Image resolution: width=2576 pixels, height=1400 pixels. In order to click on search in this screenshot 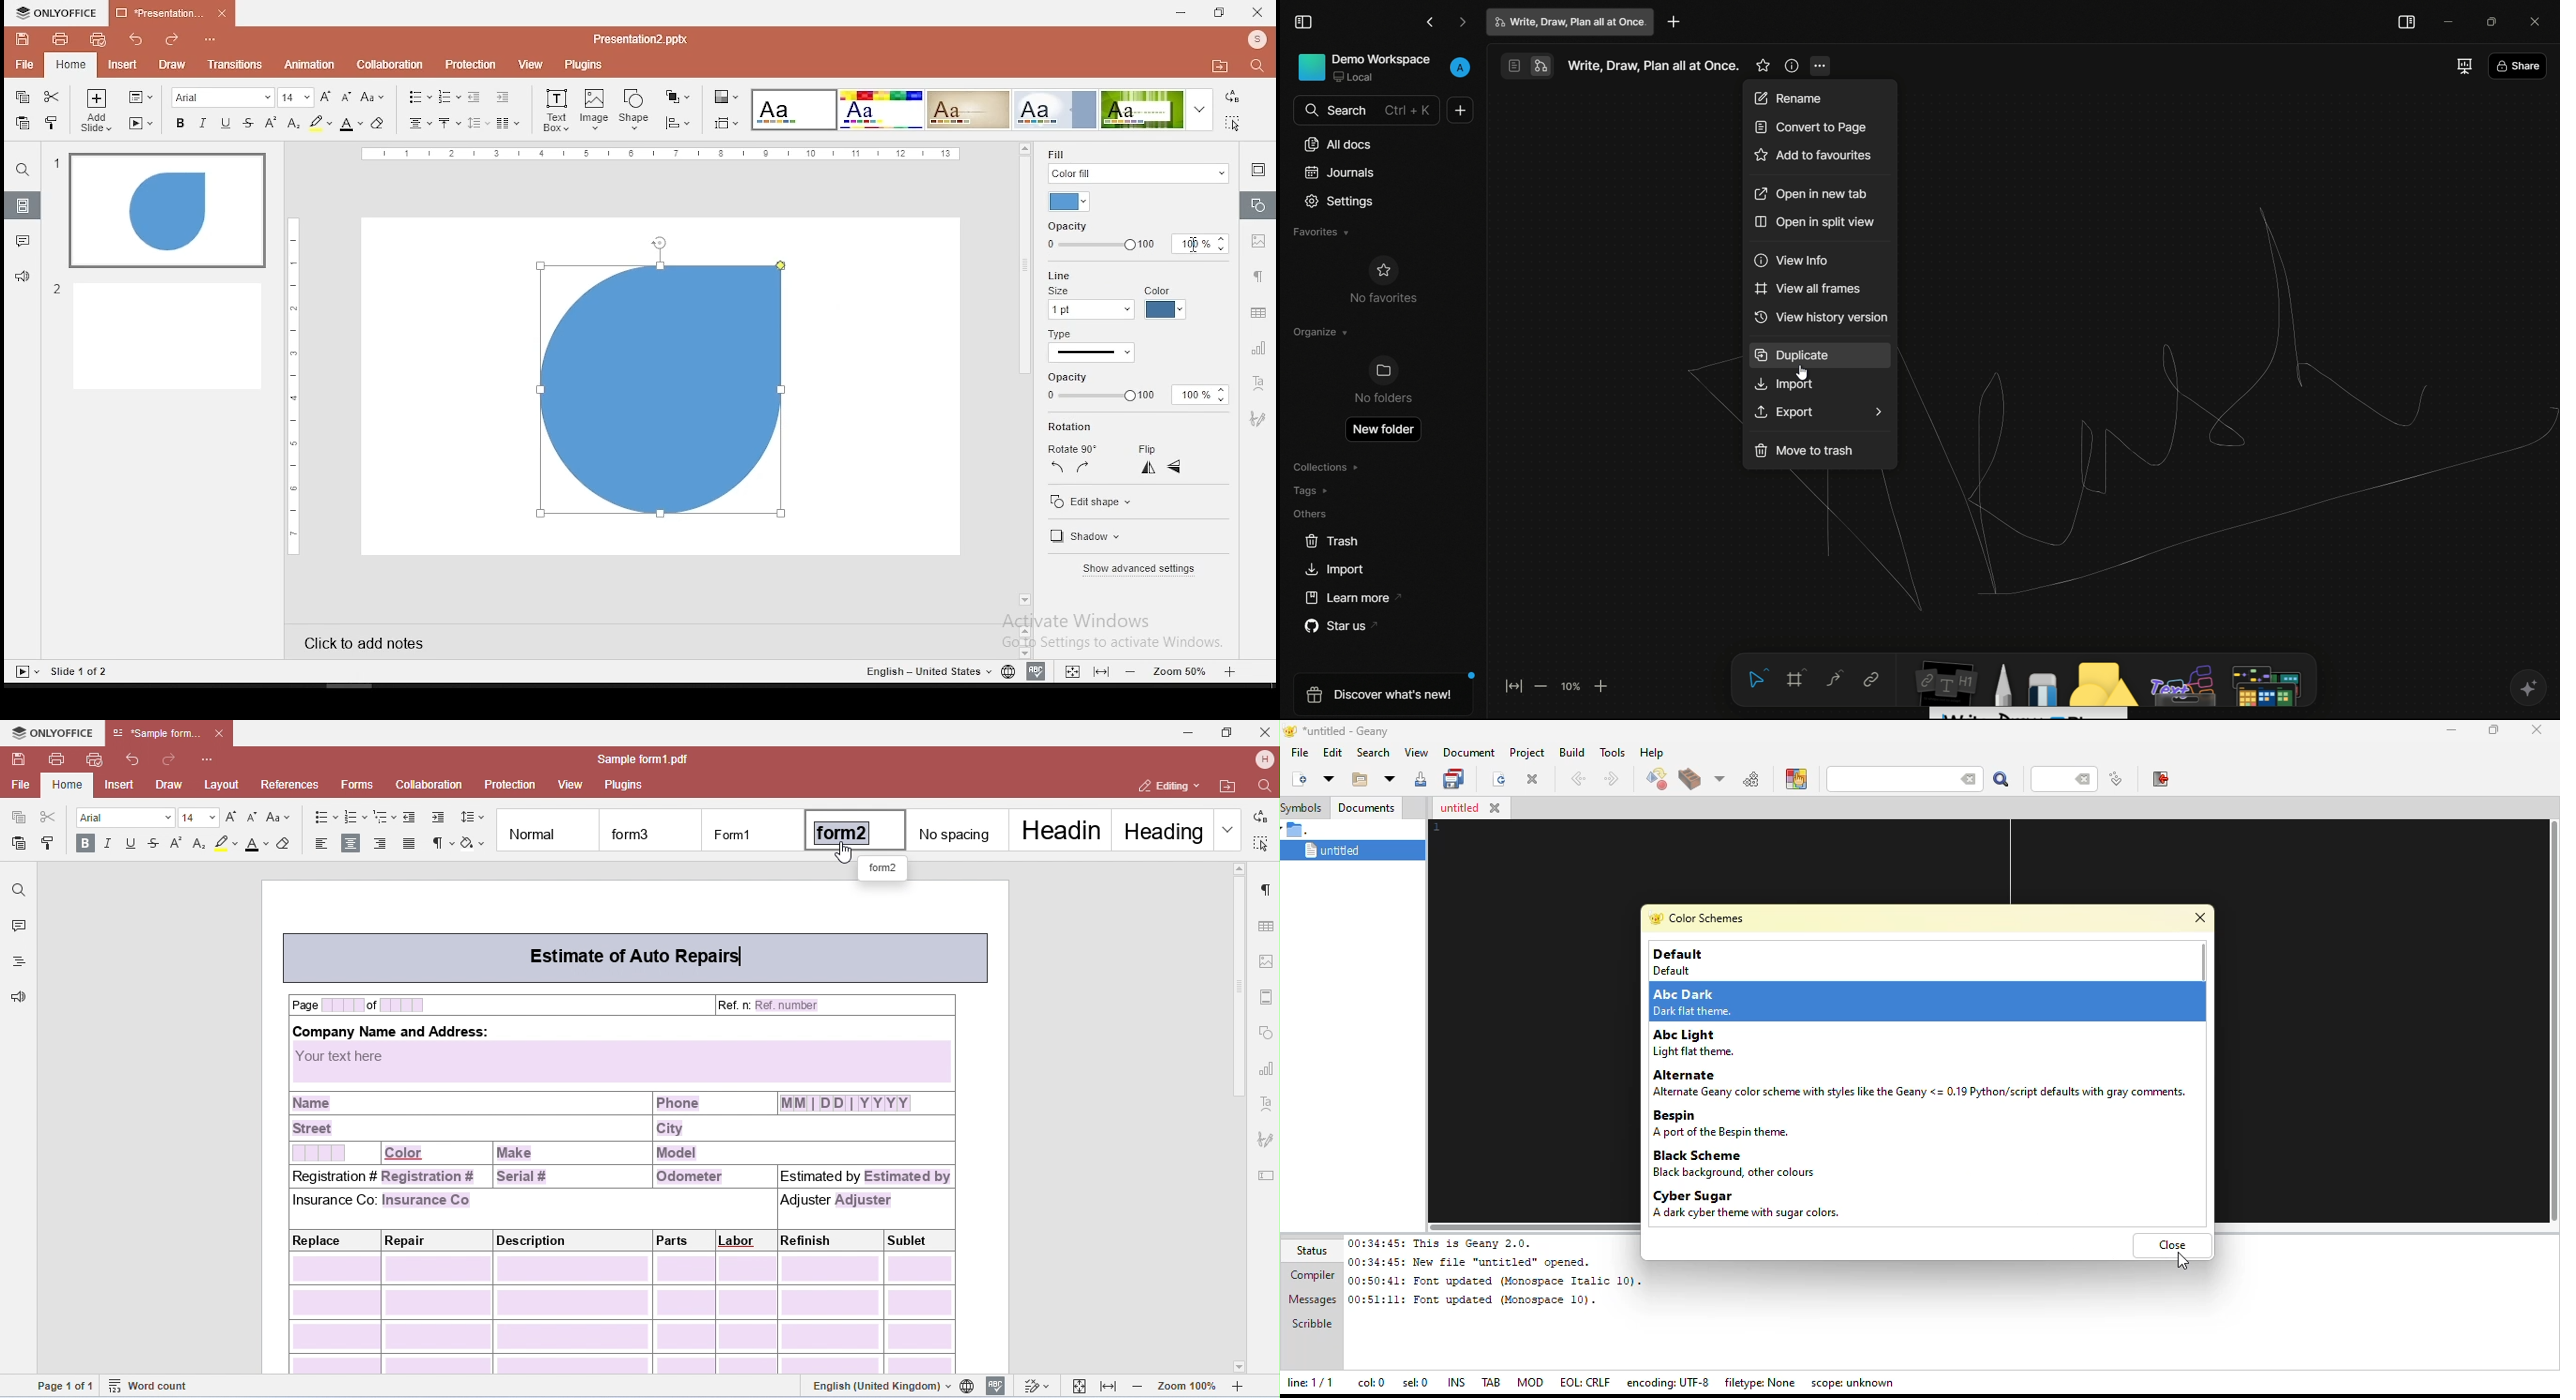, I will do `click(1885, 779)`.